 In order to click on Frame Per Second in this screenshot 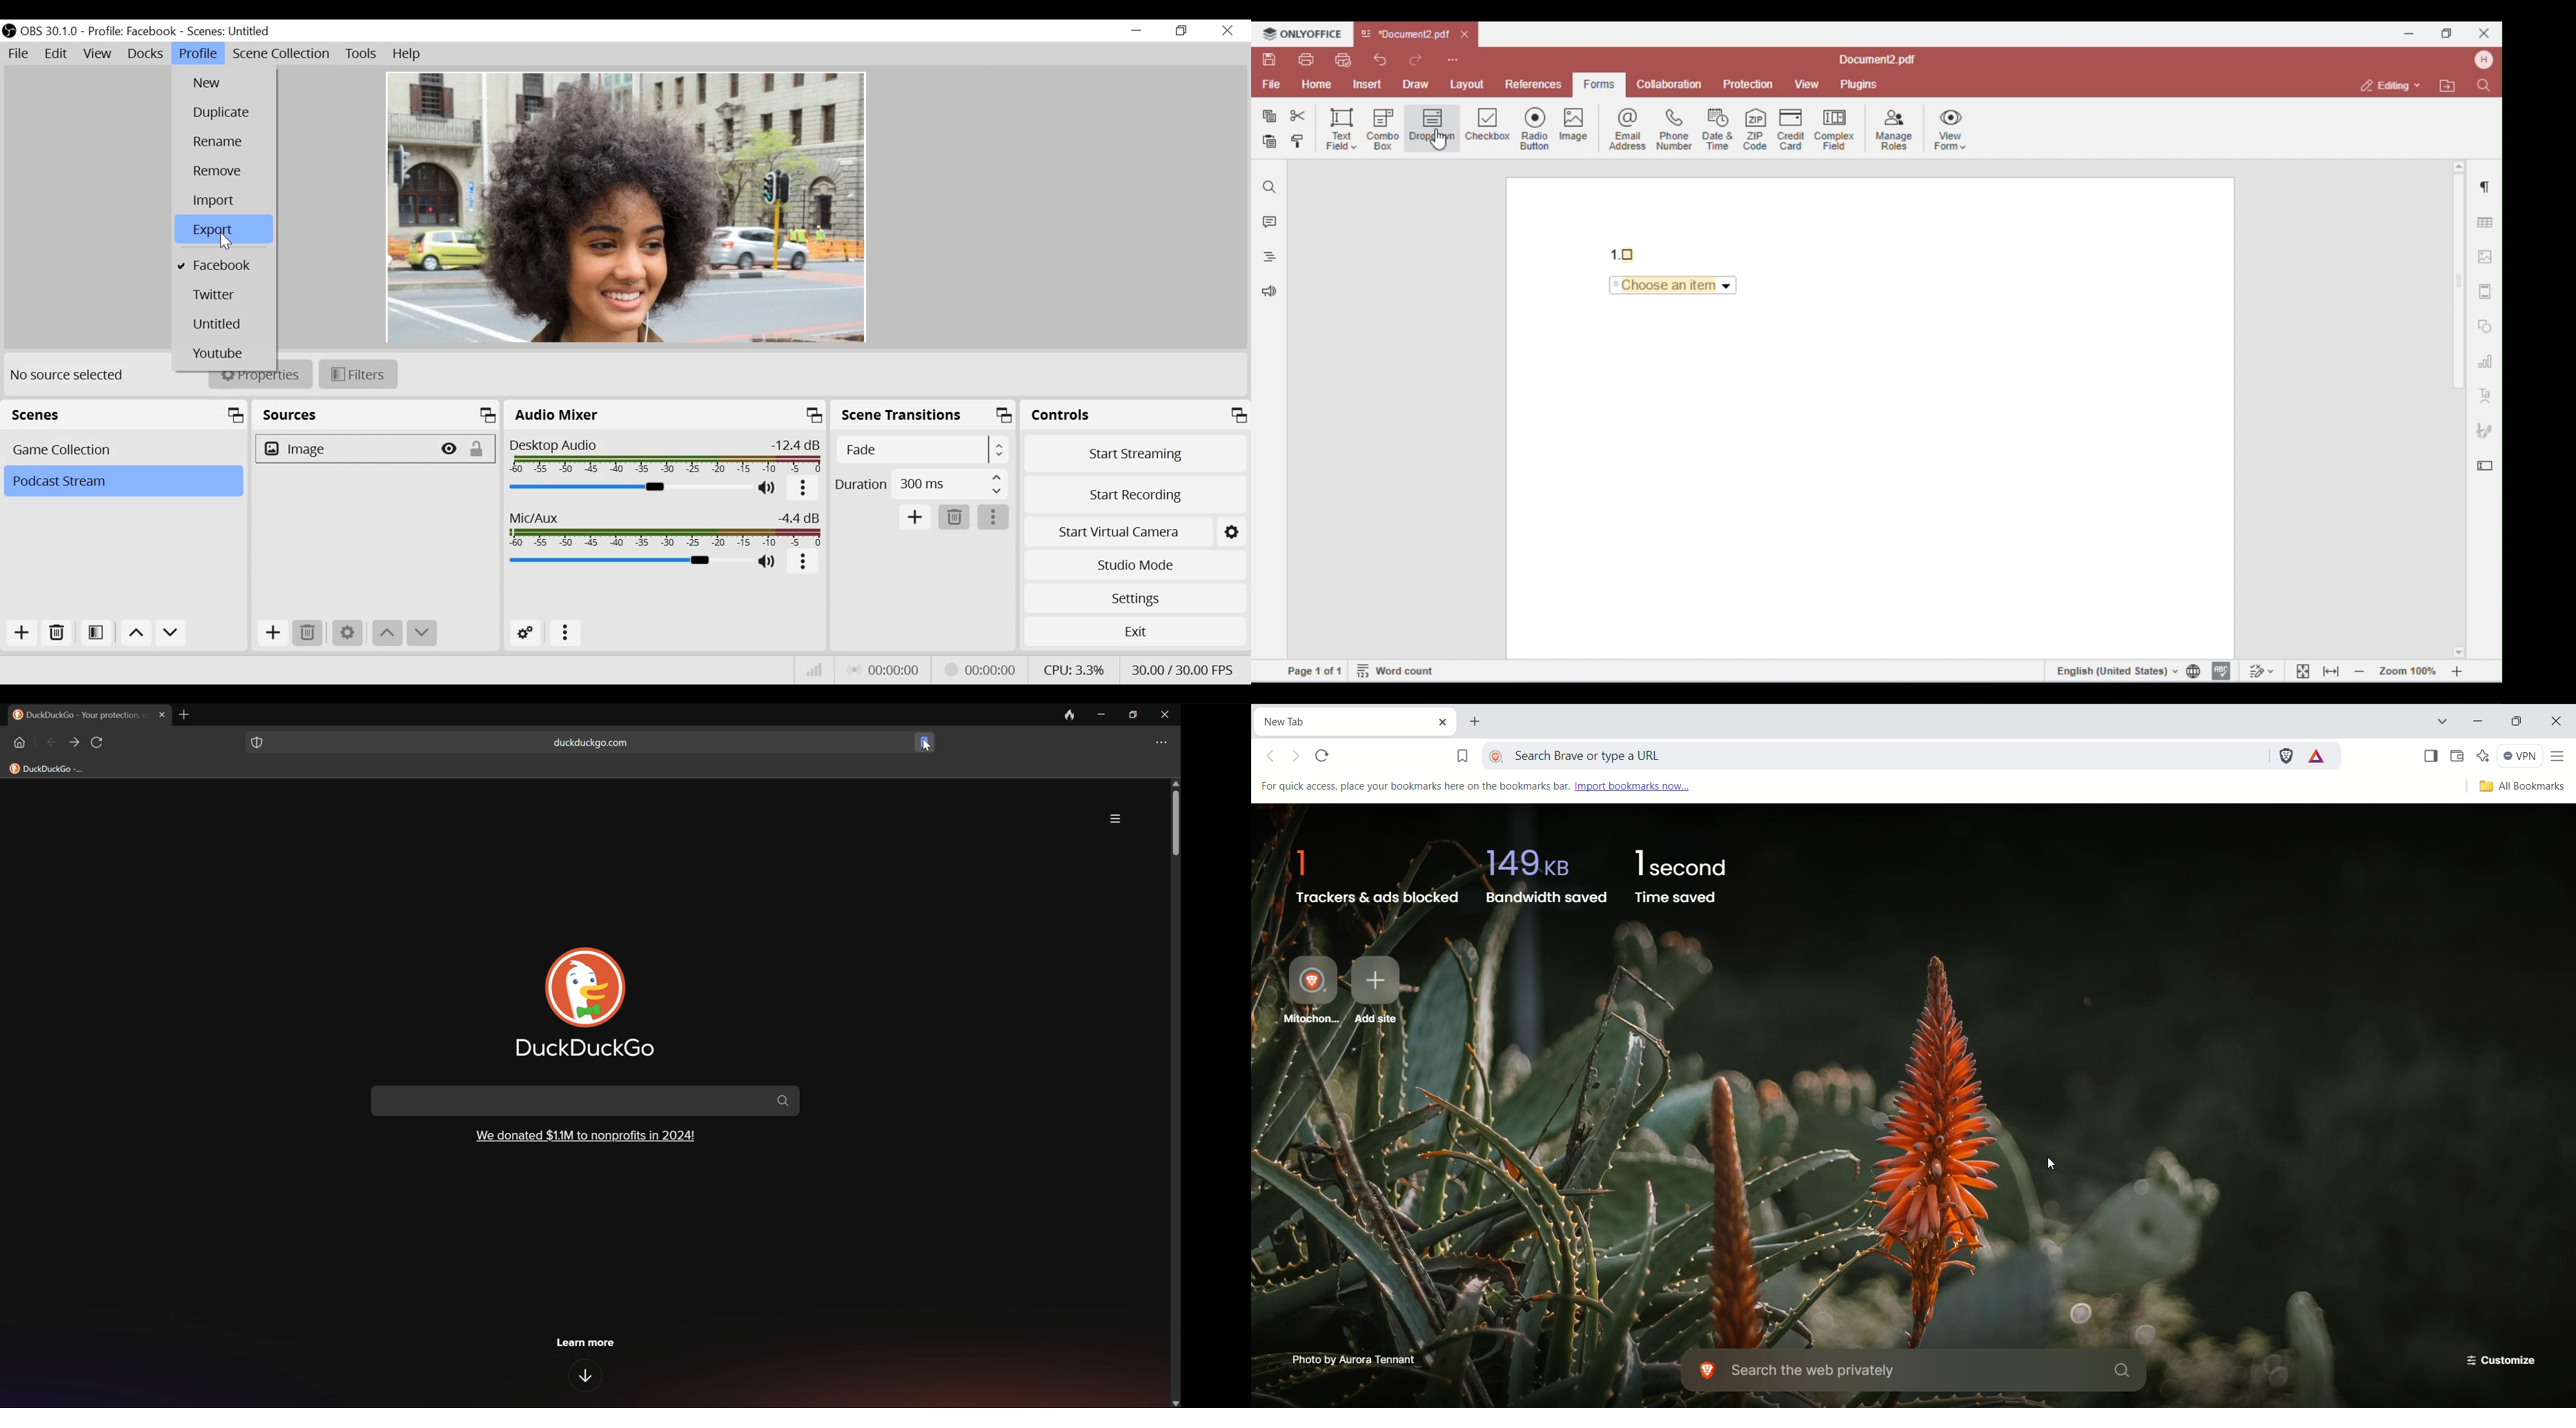, I will do `click(1184, 669)`.